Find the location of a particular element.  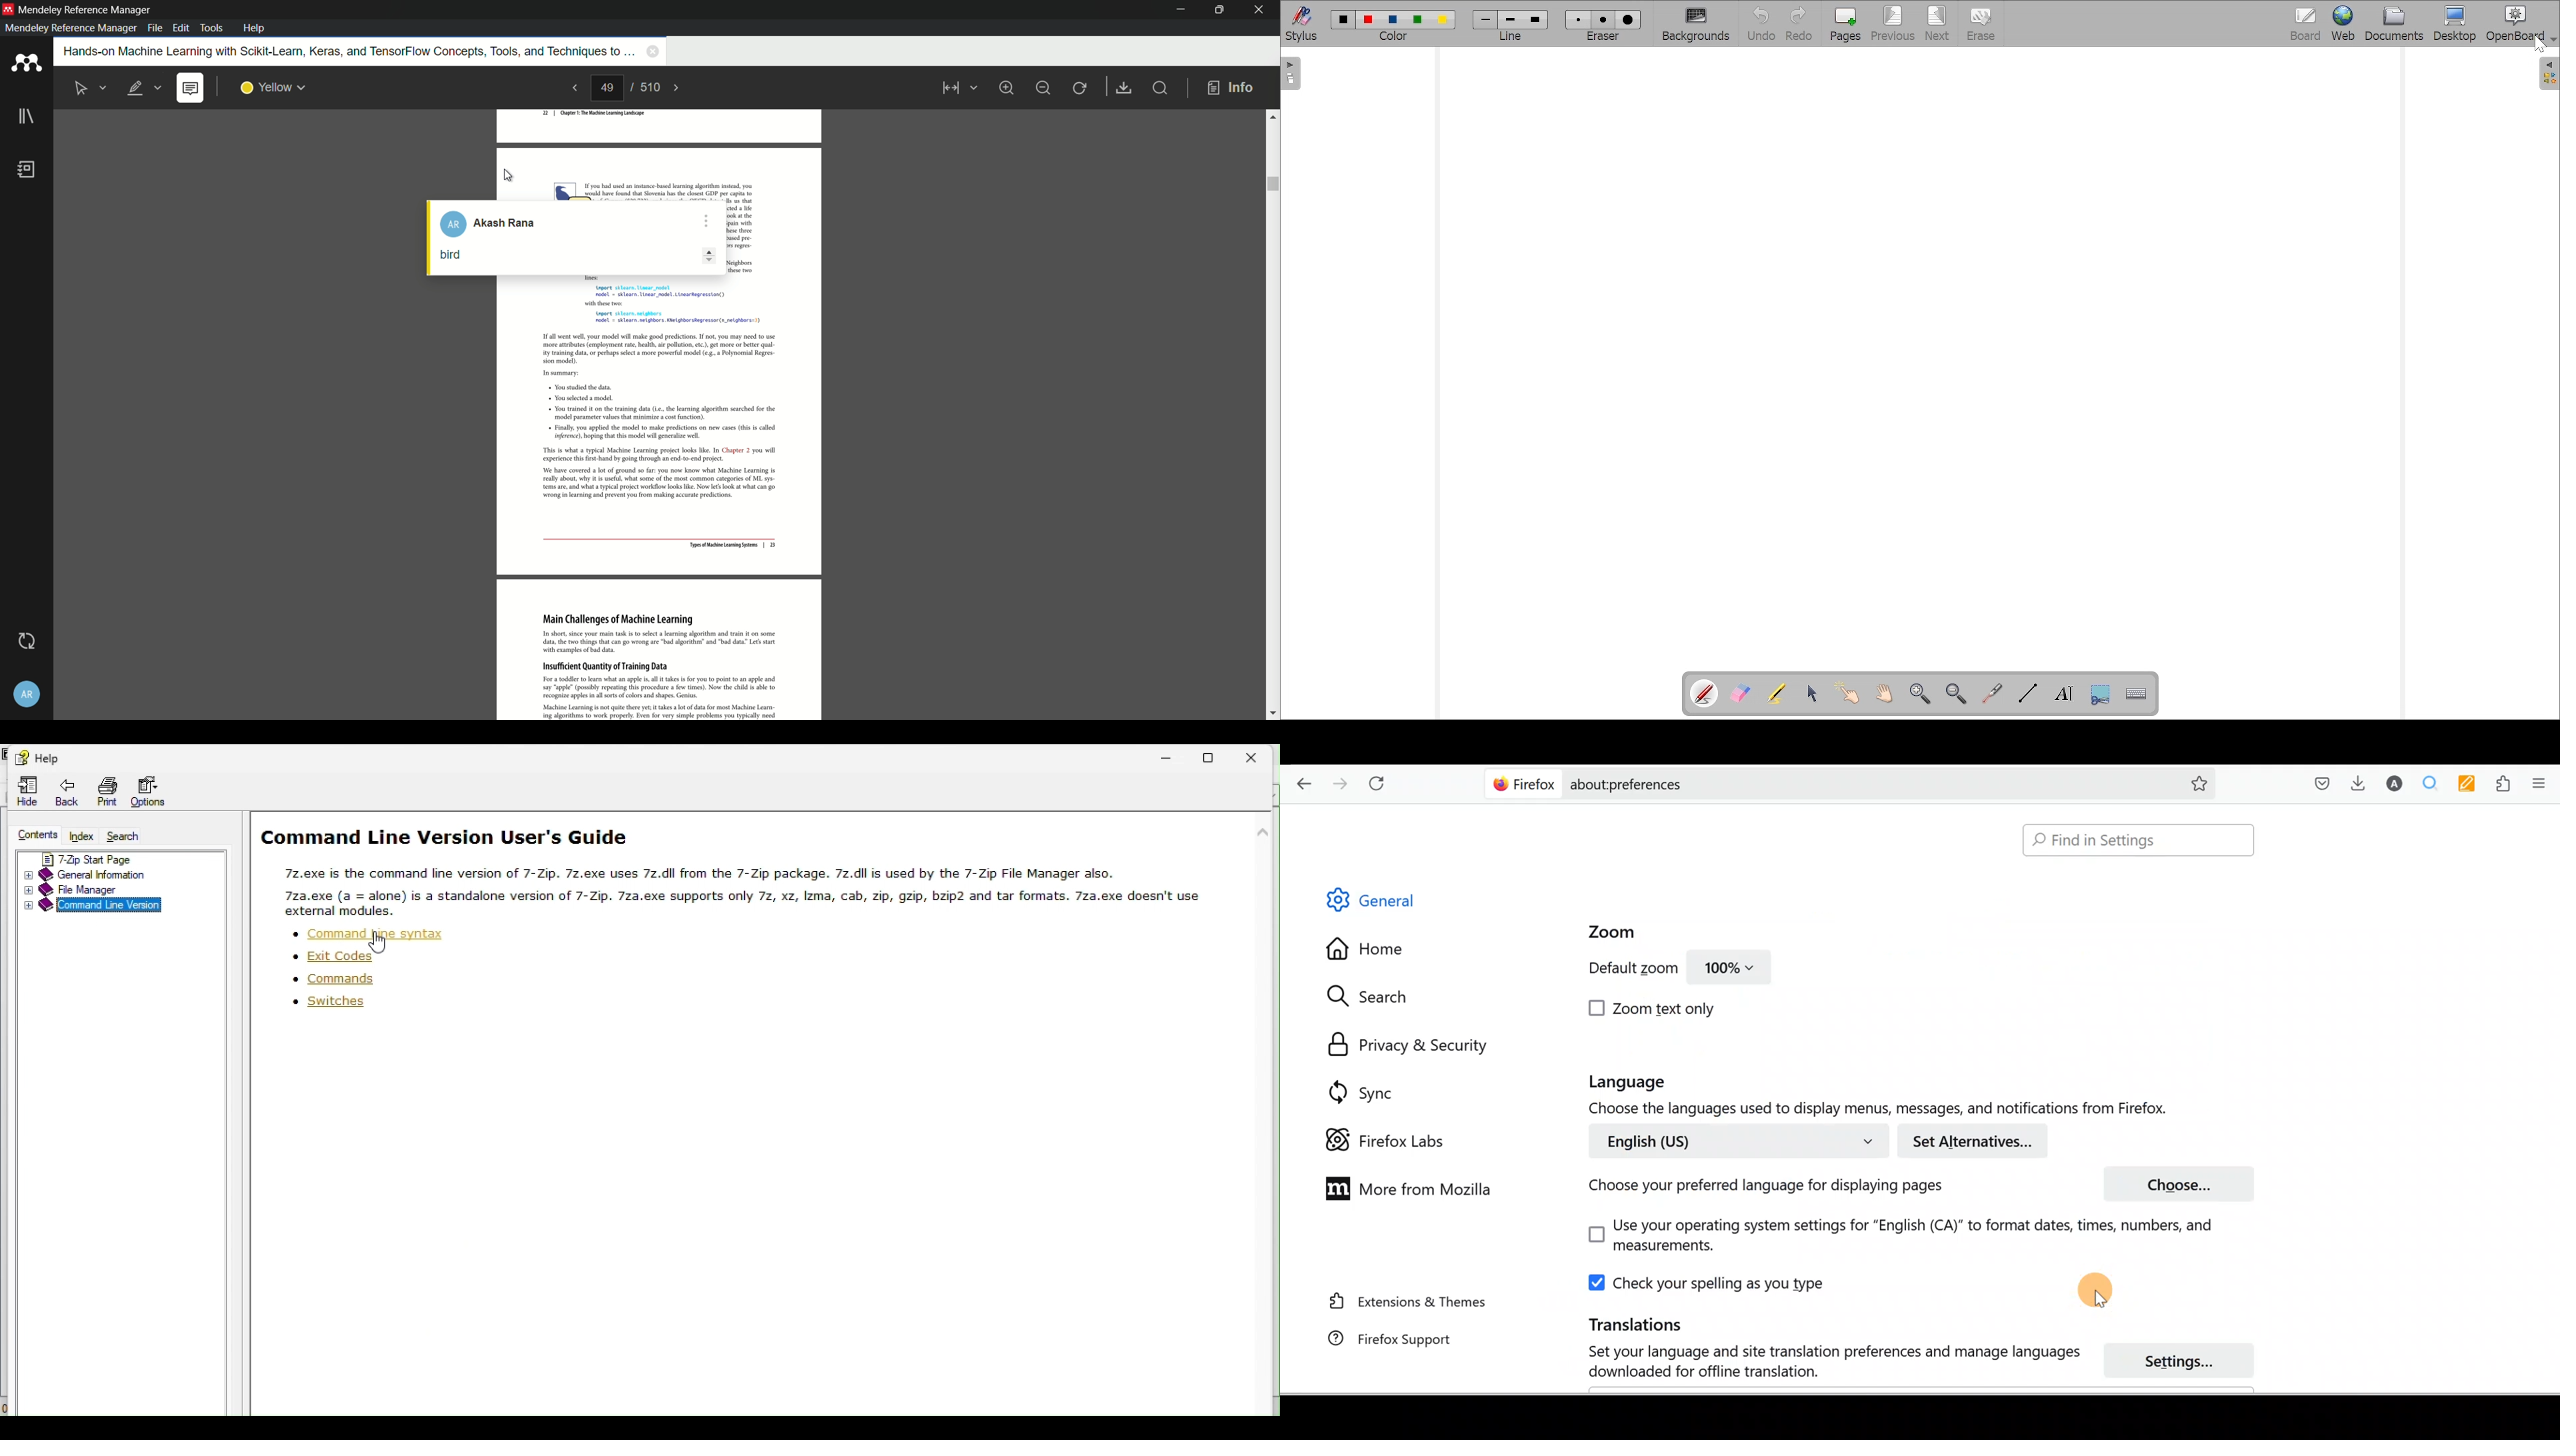

General is located at coordinates (1383, 903).